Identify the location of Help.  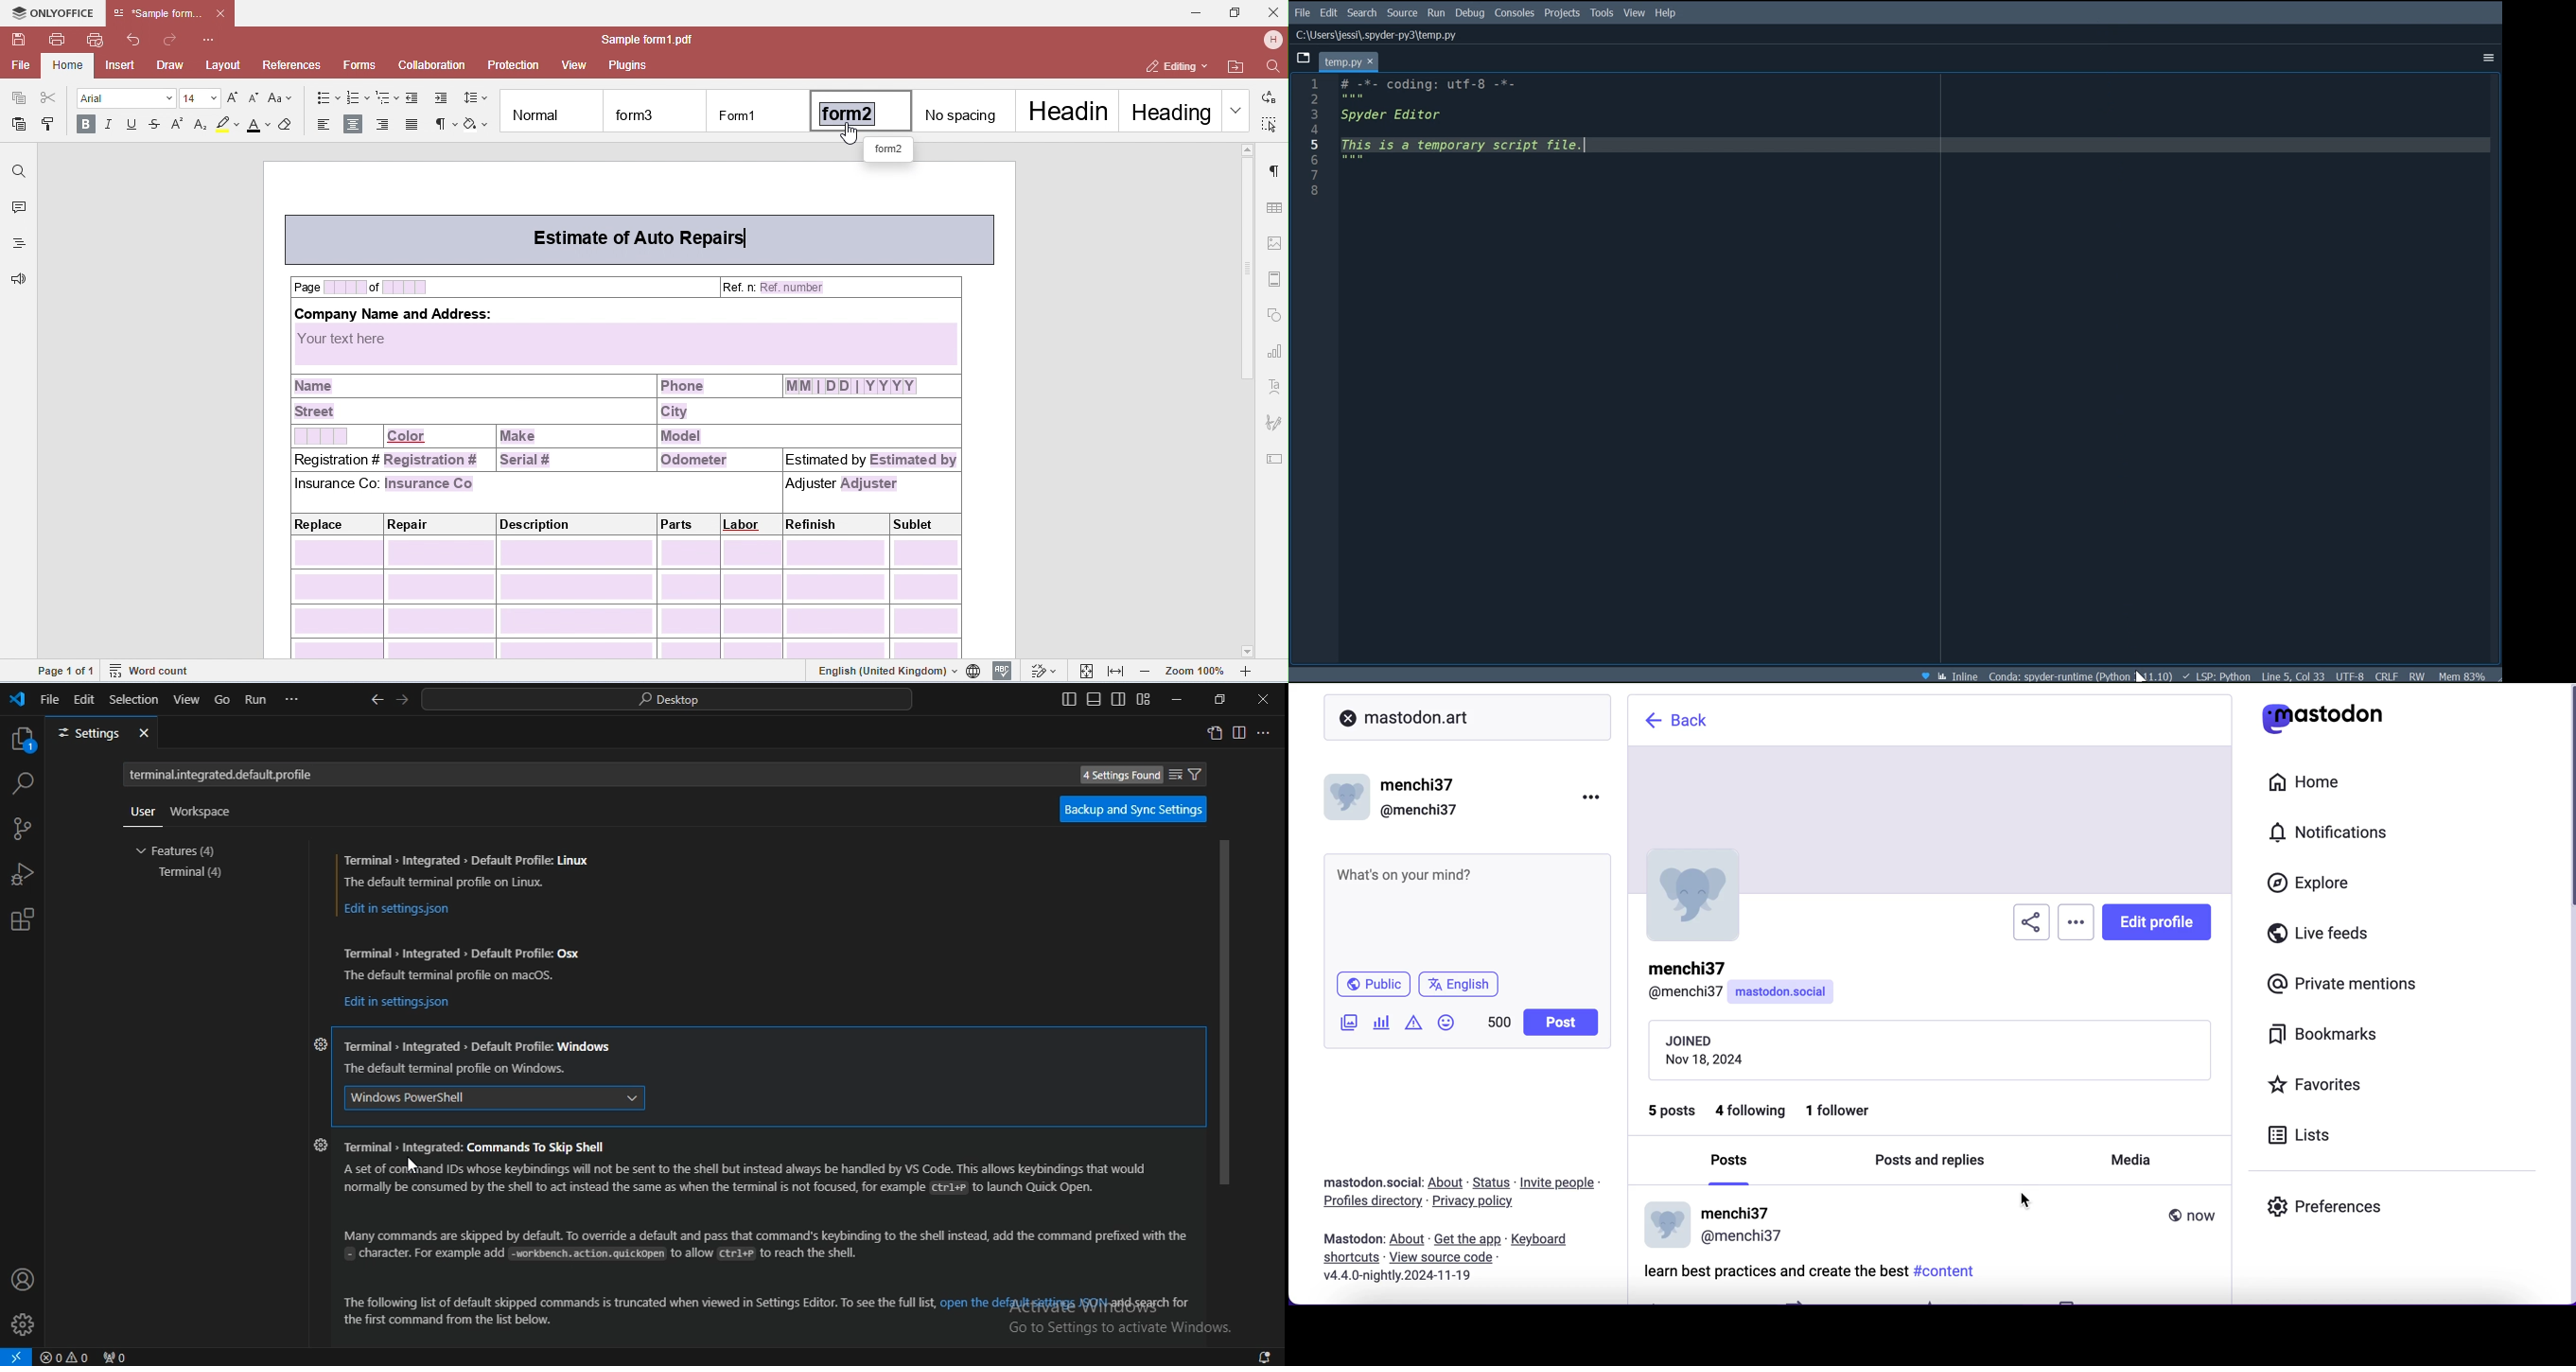
(1667, 13).